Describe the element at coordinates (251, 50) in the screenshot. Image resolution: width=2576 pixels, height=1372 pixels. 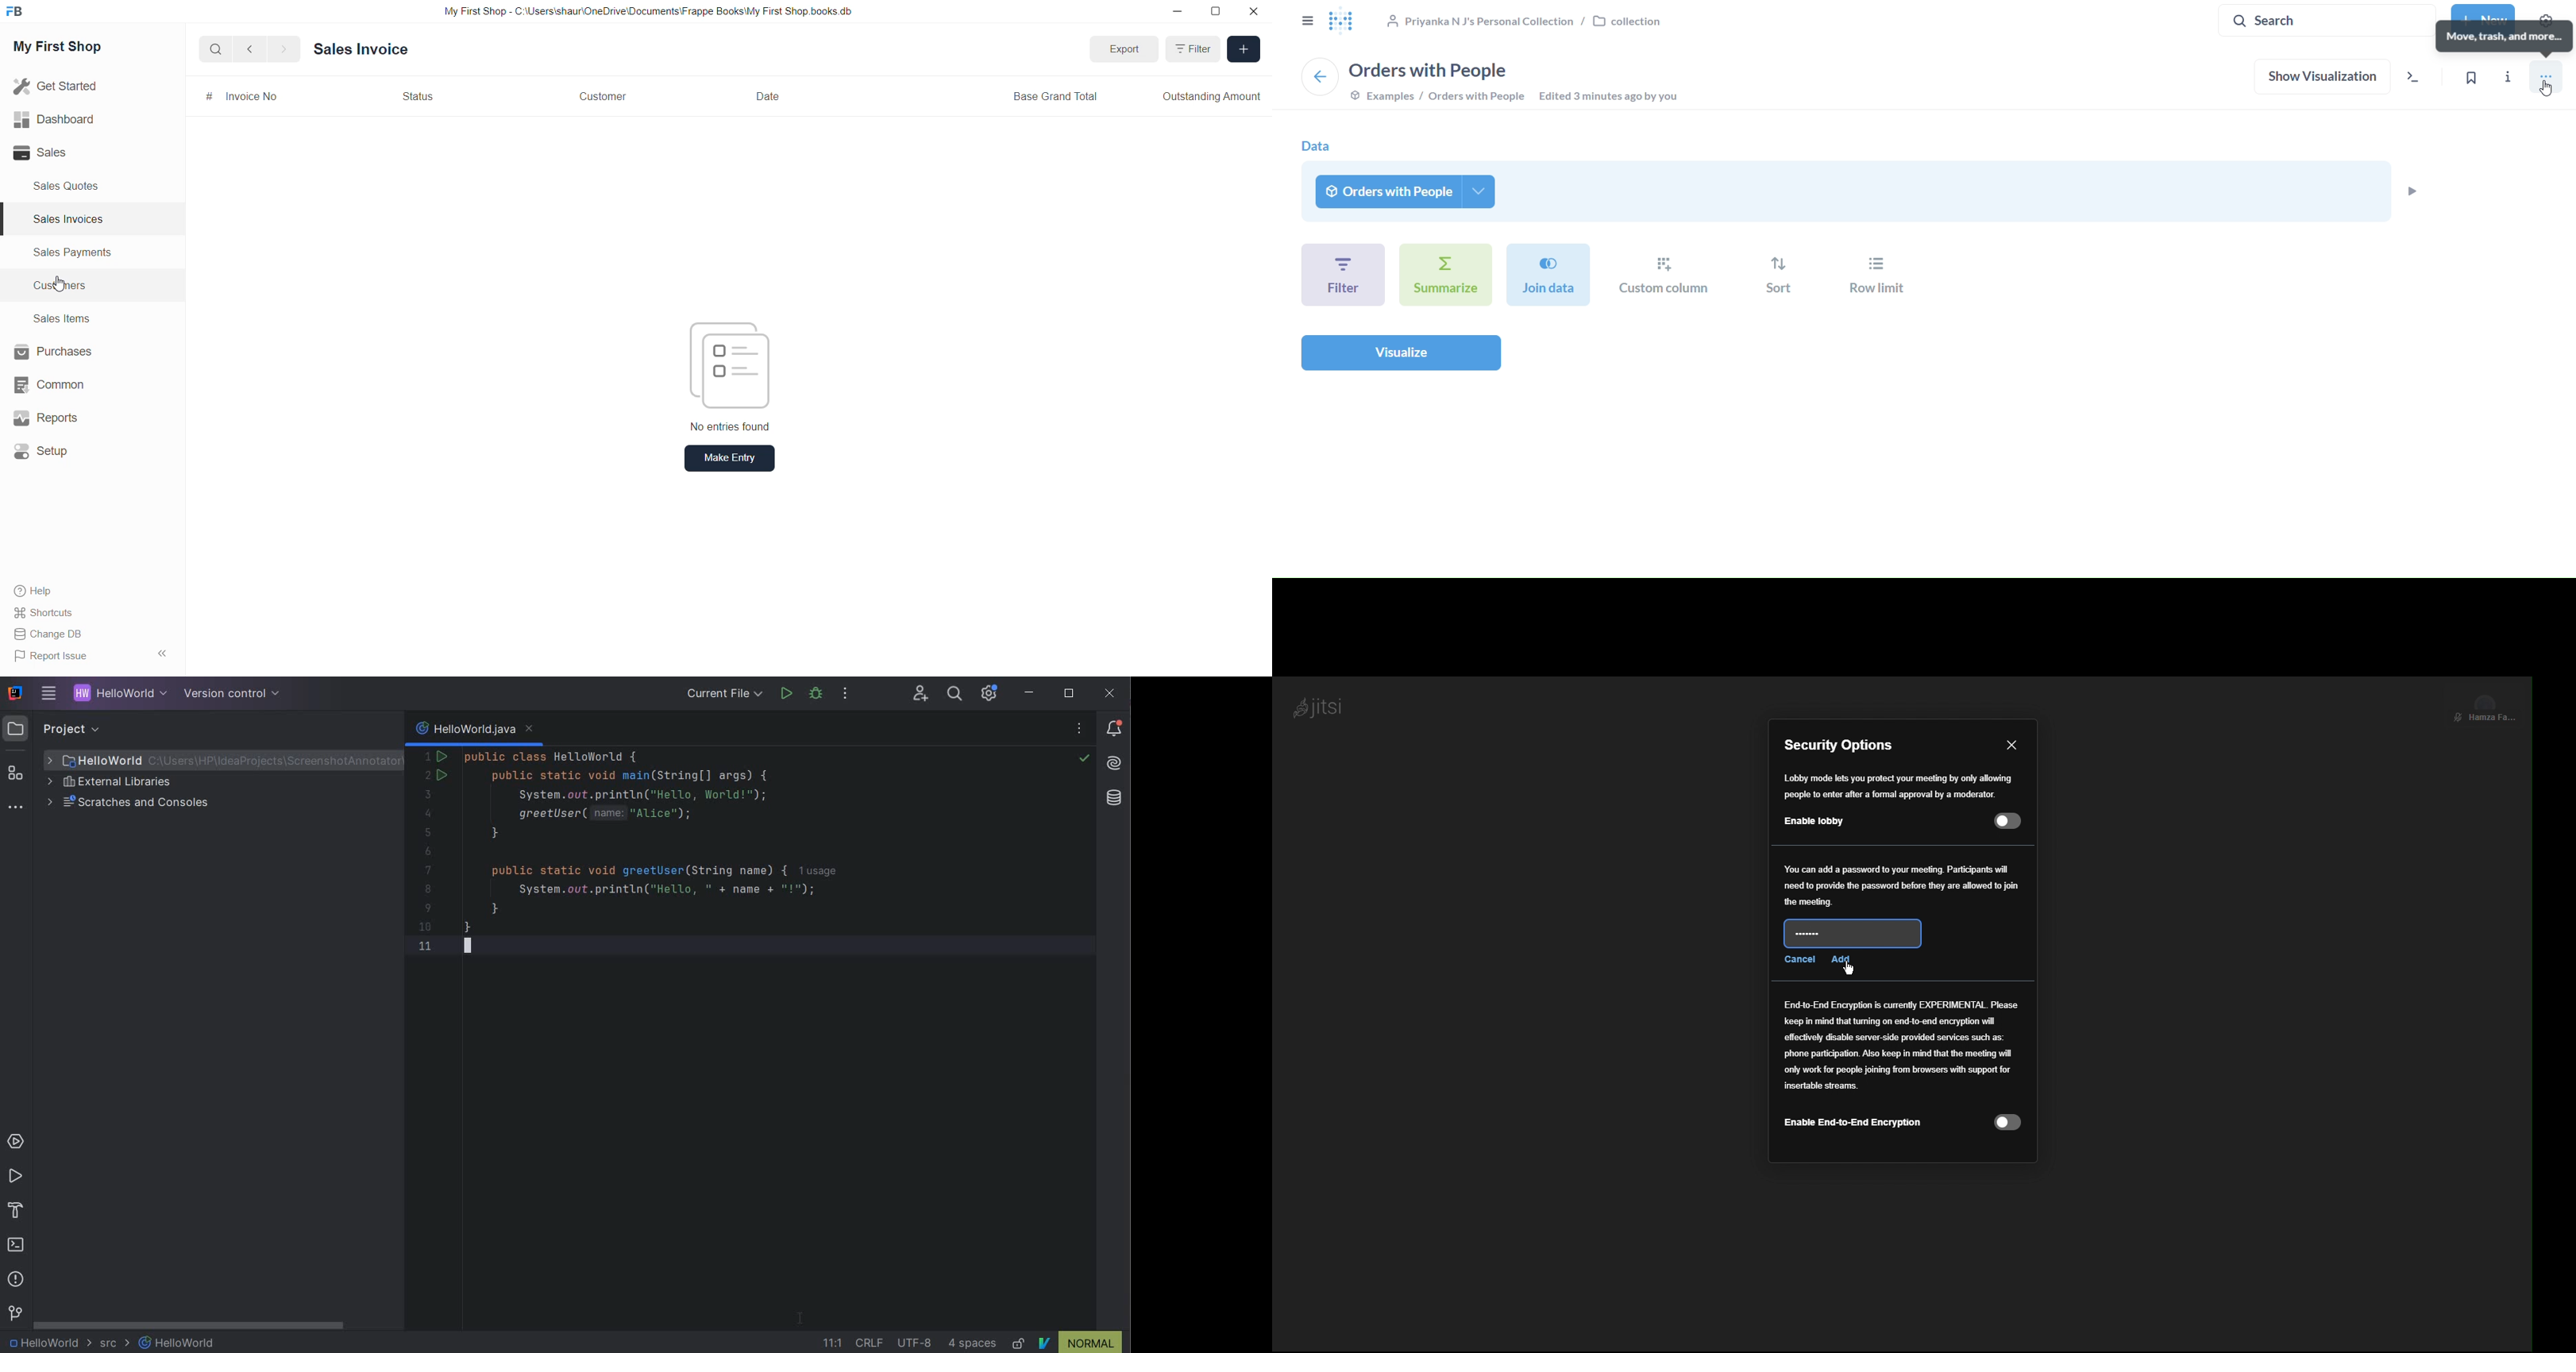
I see `go back` at that location.